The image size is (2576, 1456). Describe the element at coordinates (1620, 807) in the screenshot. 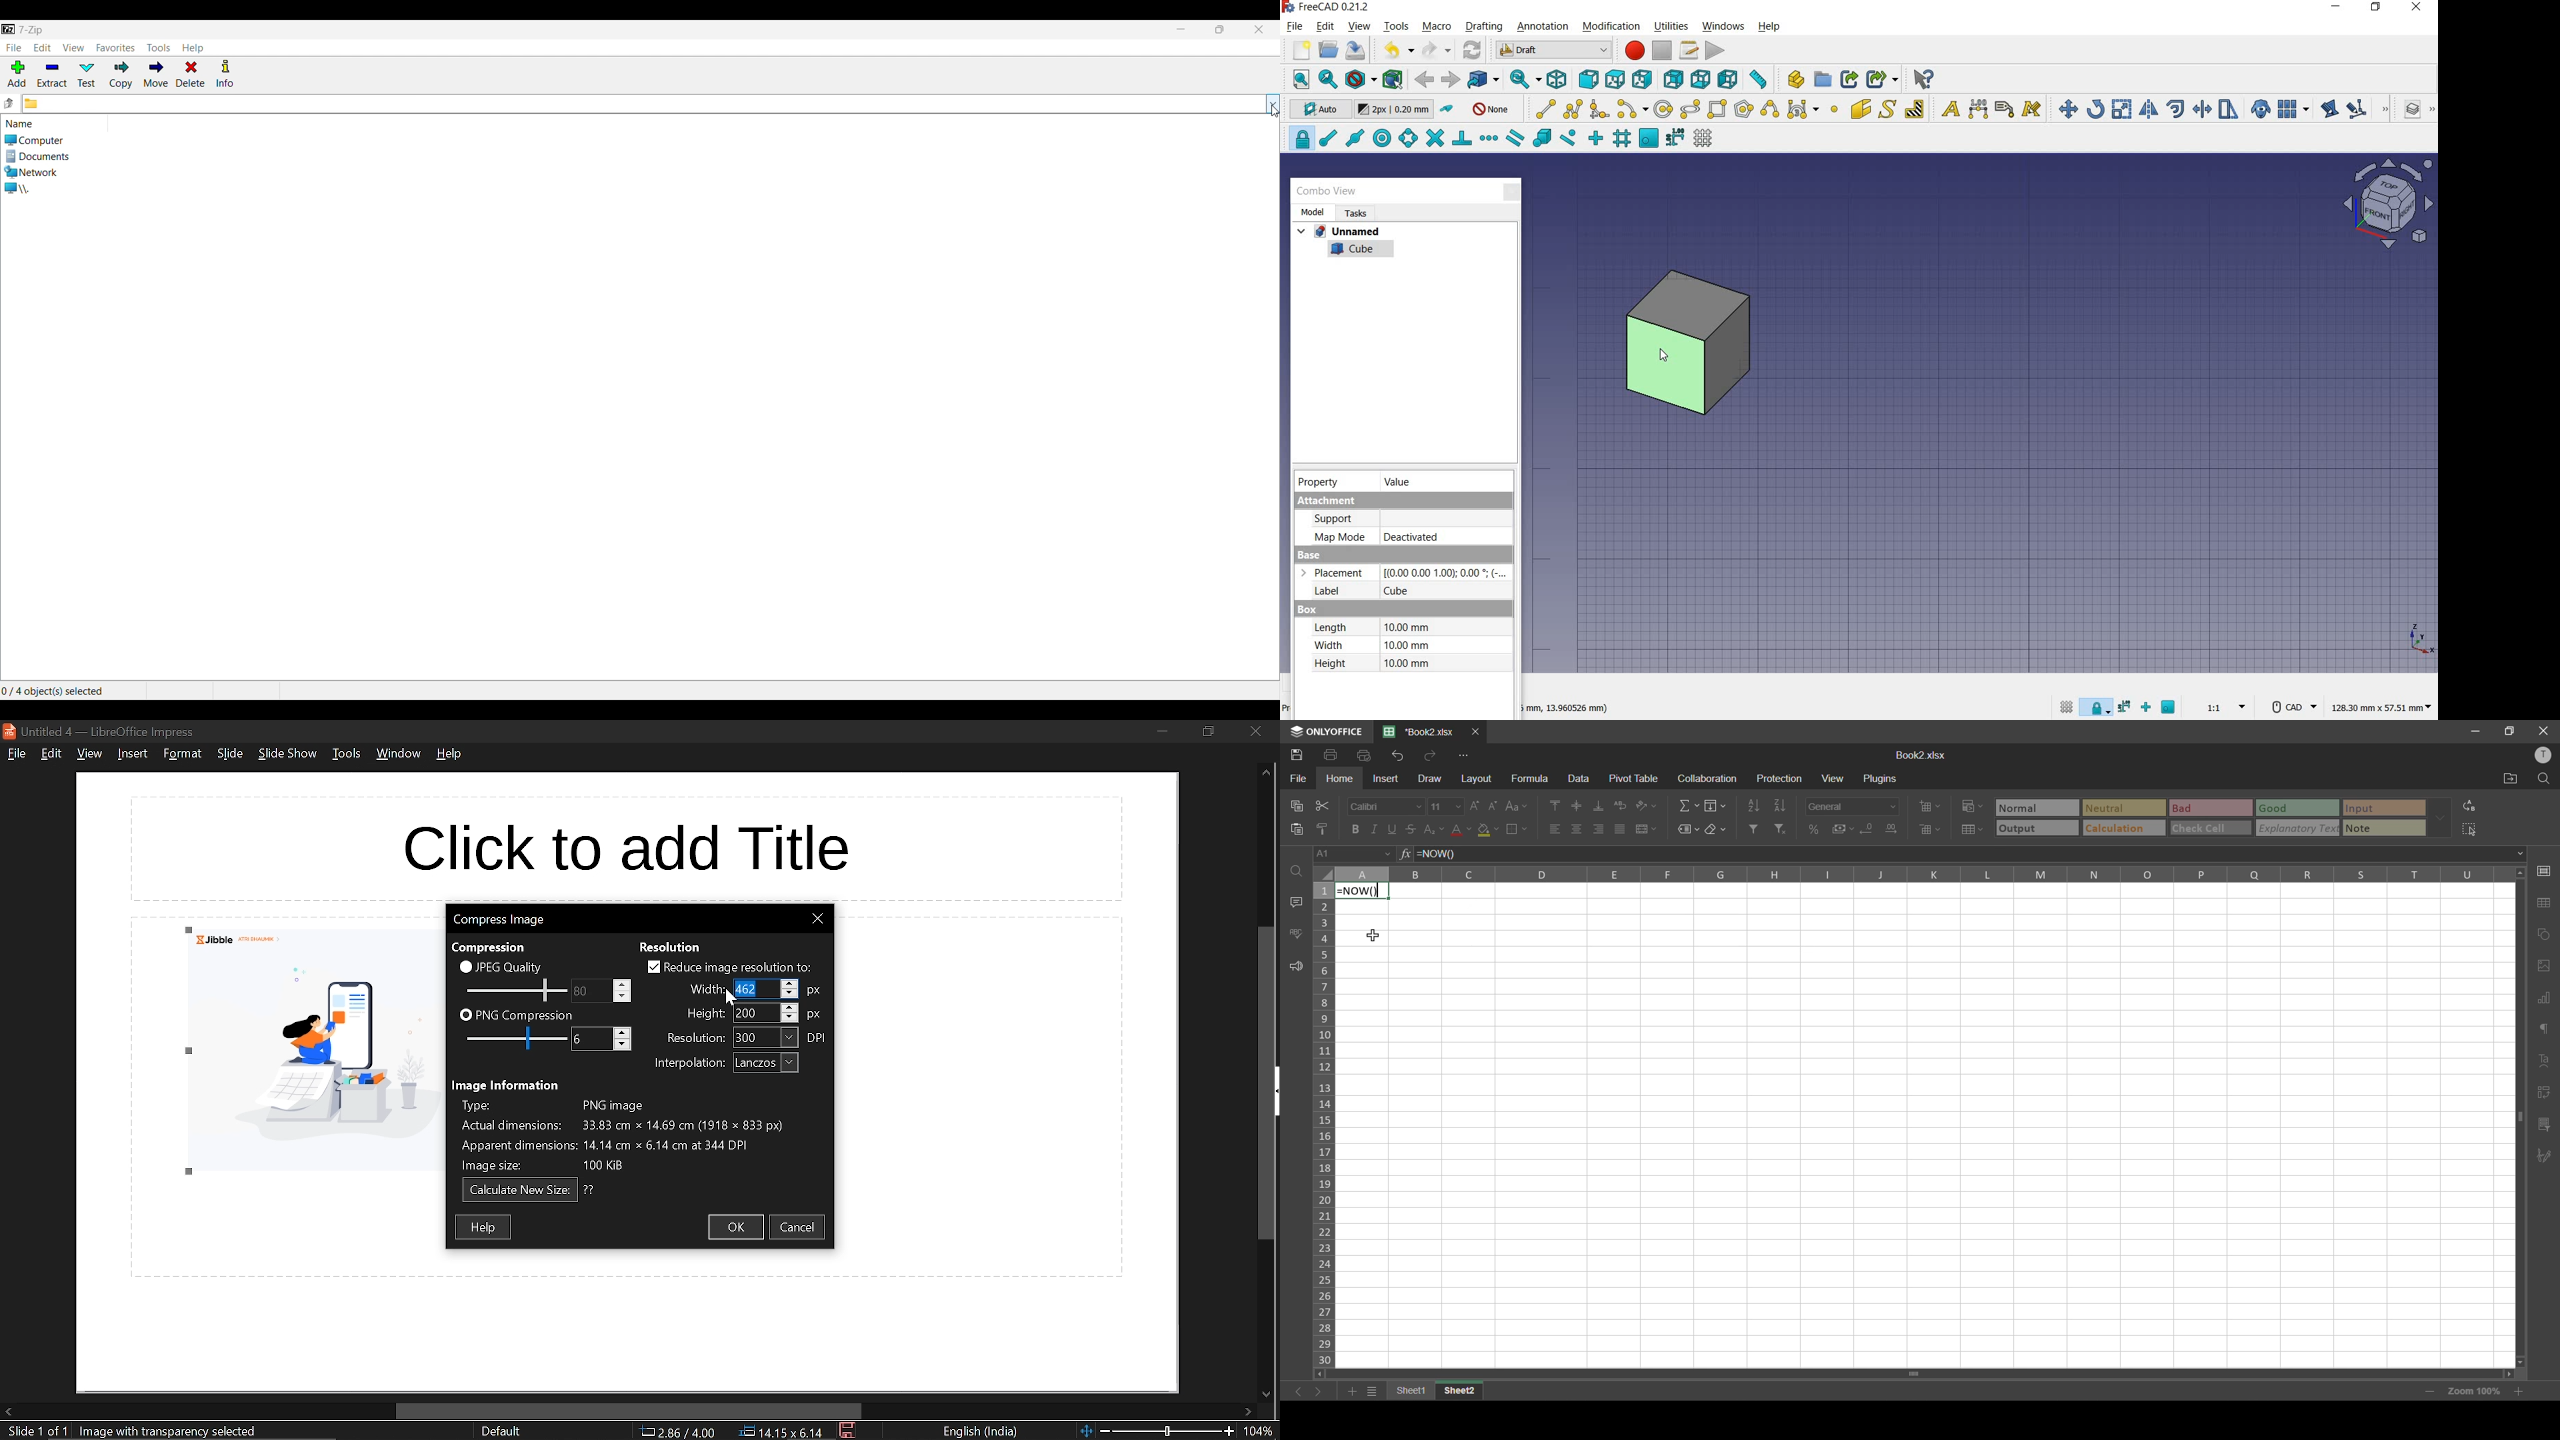

I see `wrap text` at that location.